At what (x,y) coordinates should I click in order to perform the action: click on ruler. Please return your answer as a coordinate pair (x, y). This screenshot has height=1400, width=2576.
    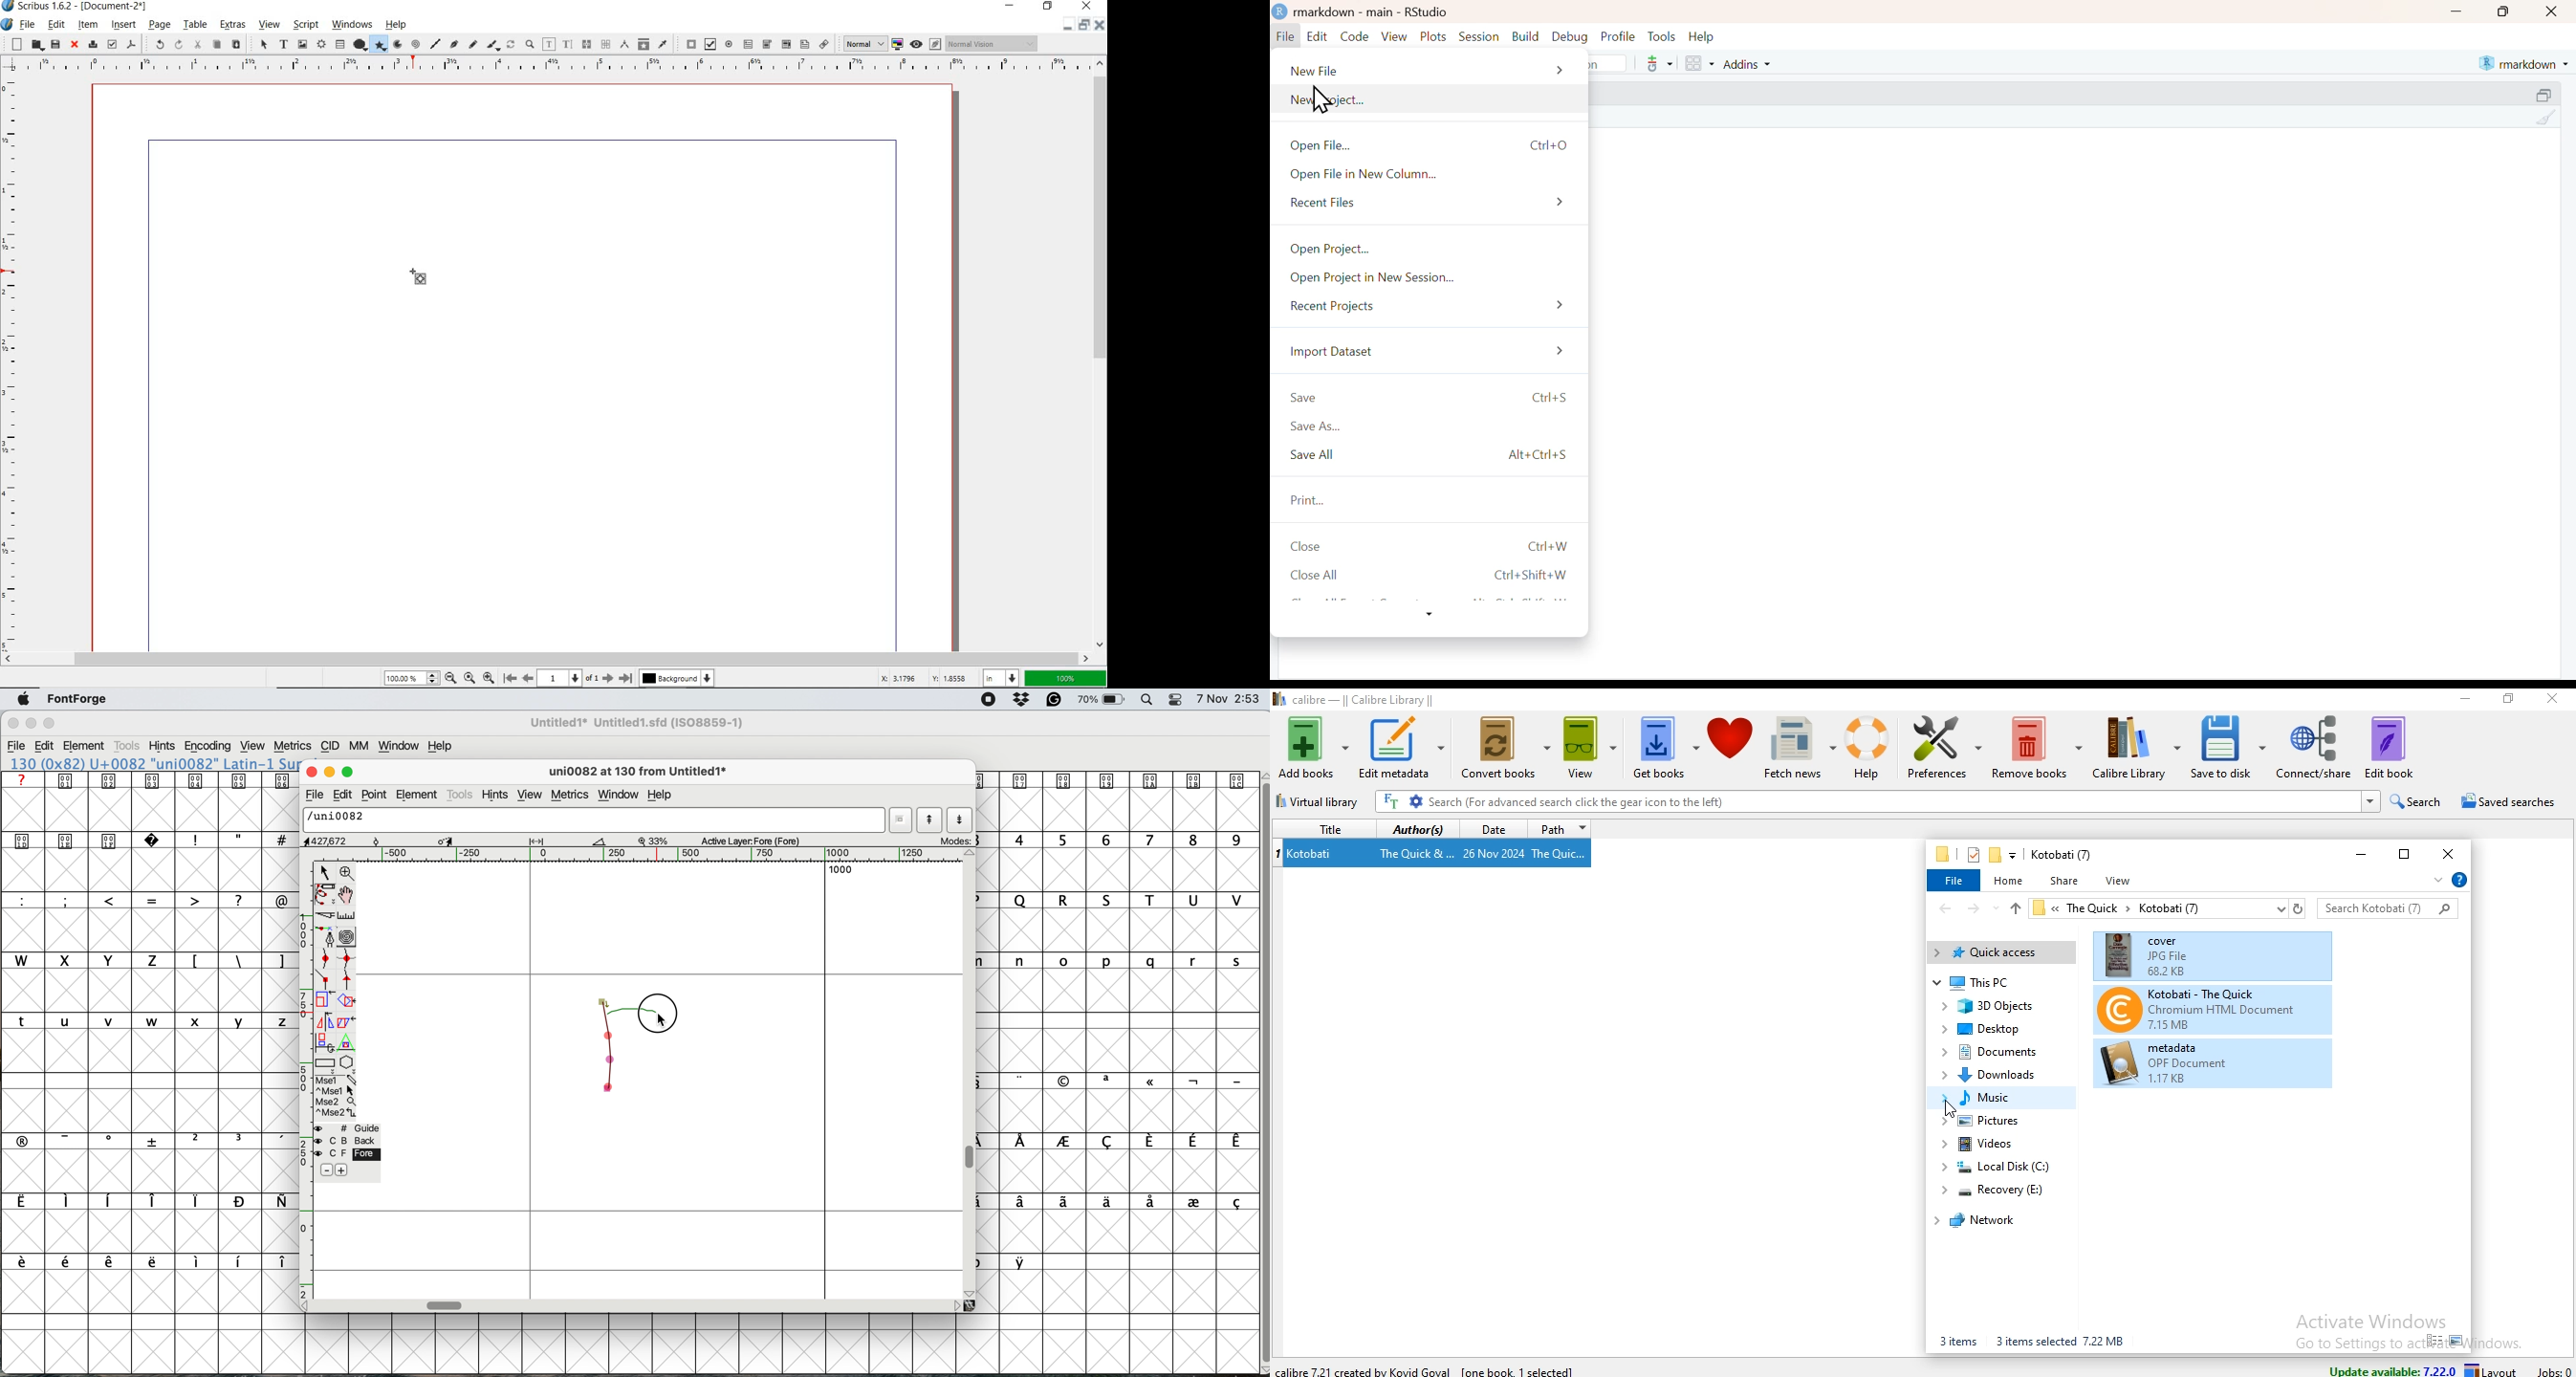
    Looking at the image, I should click on (553, 67).